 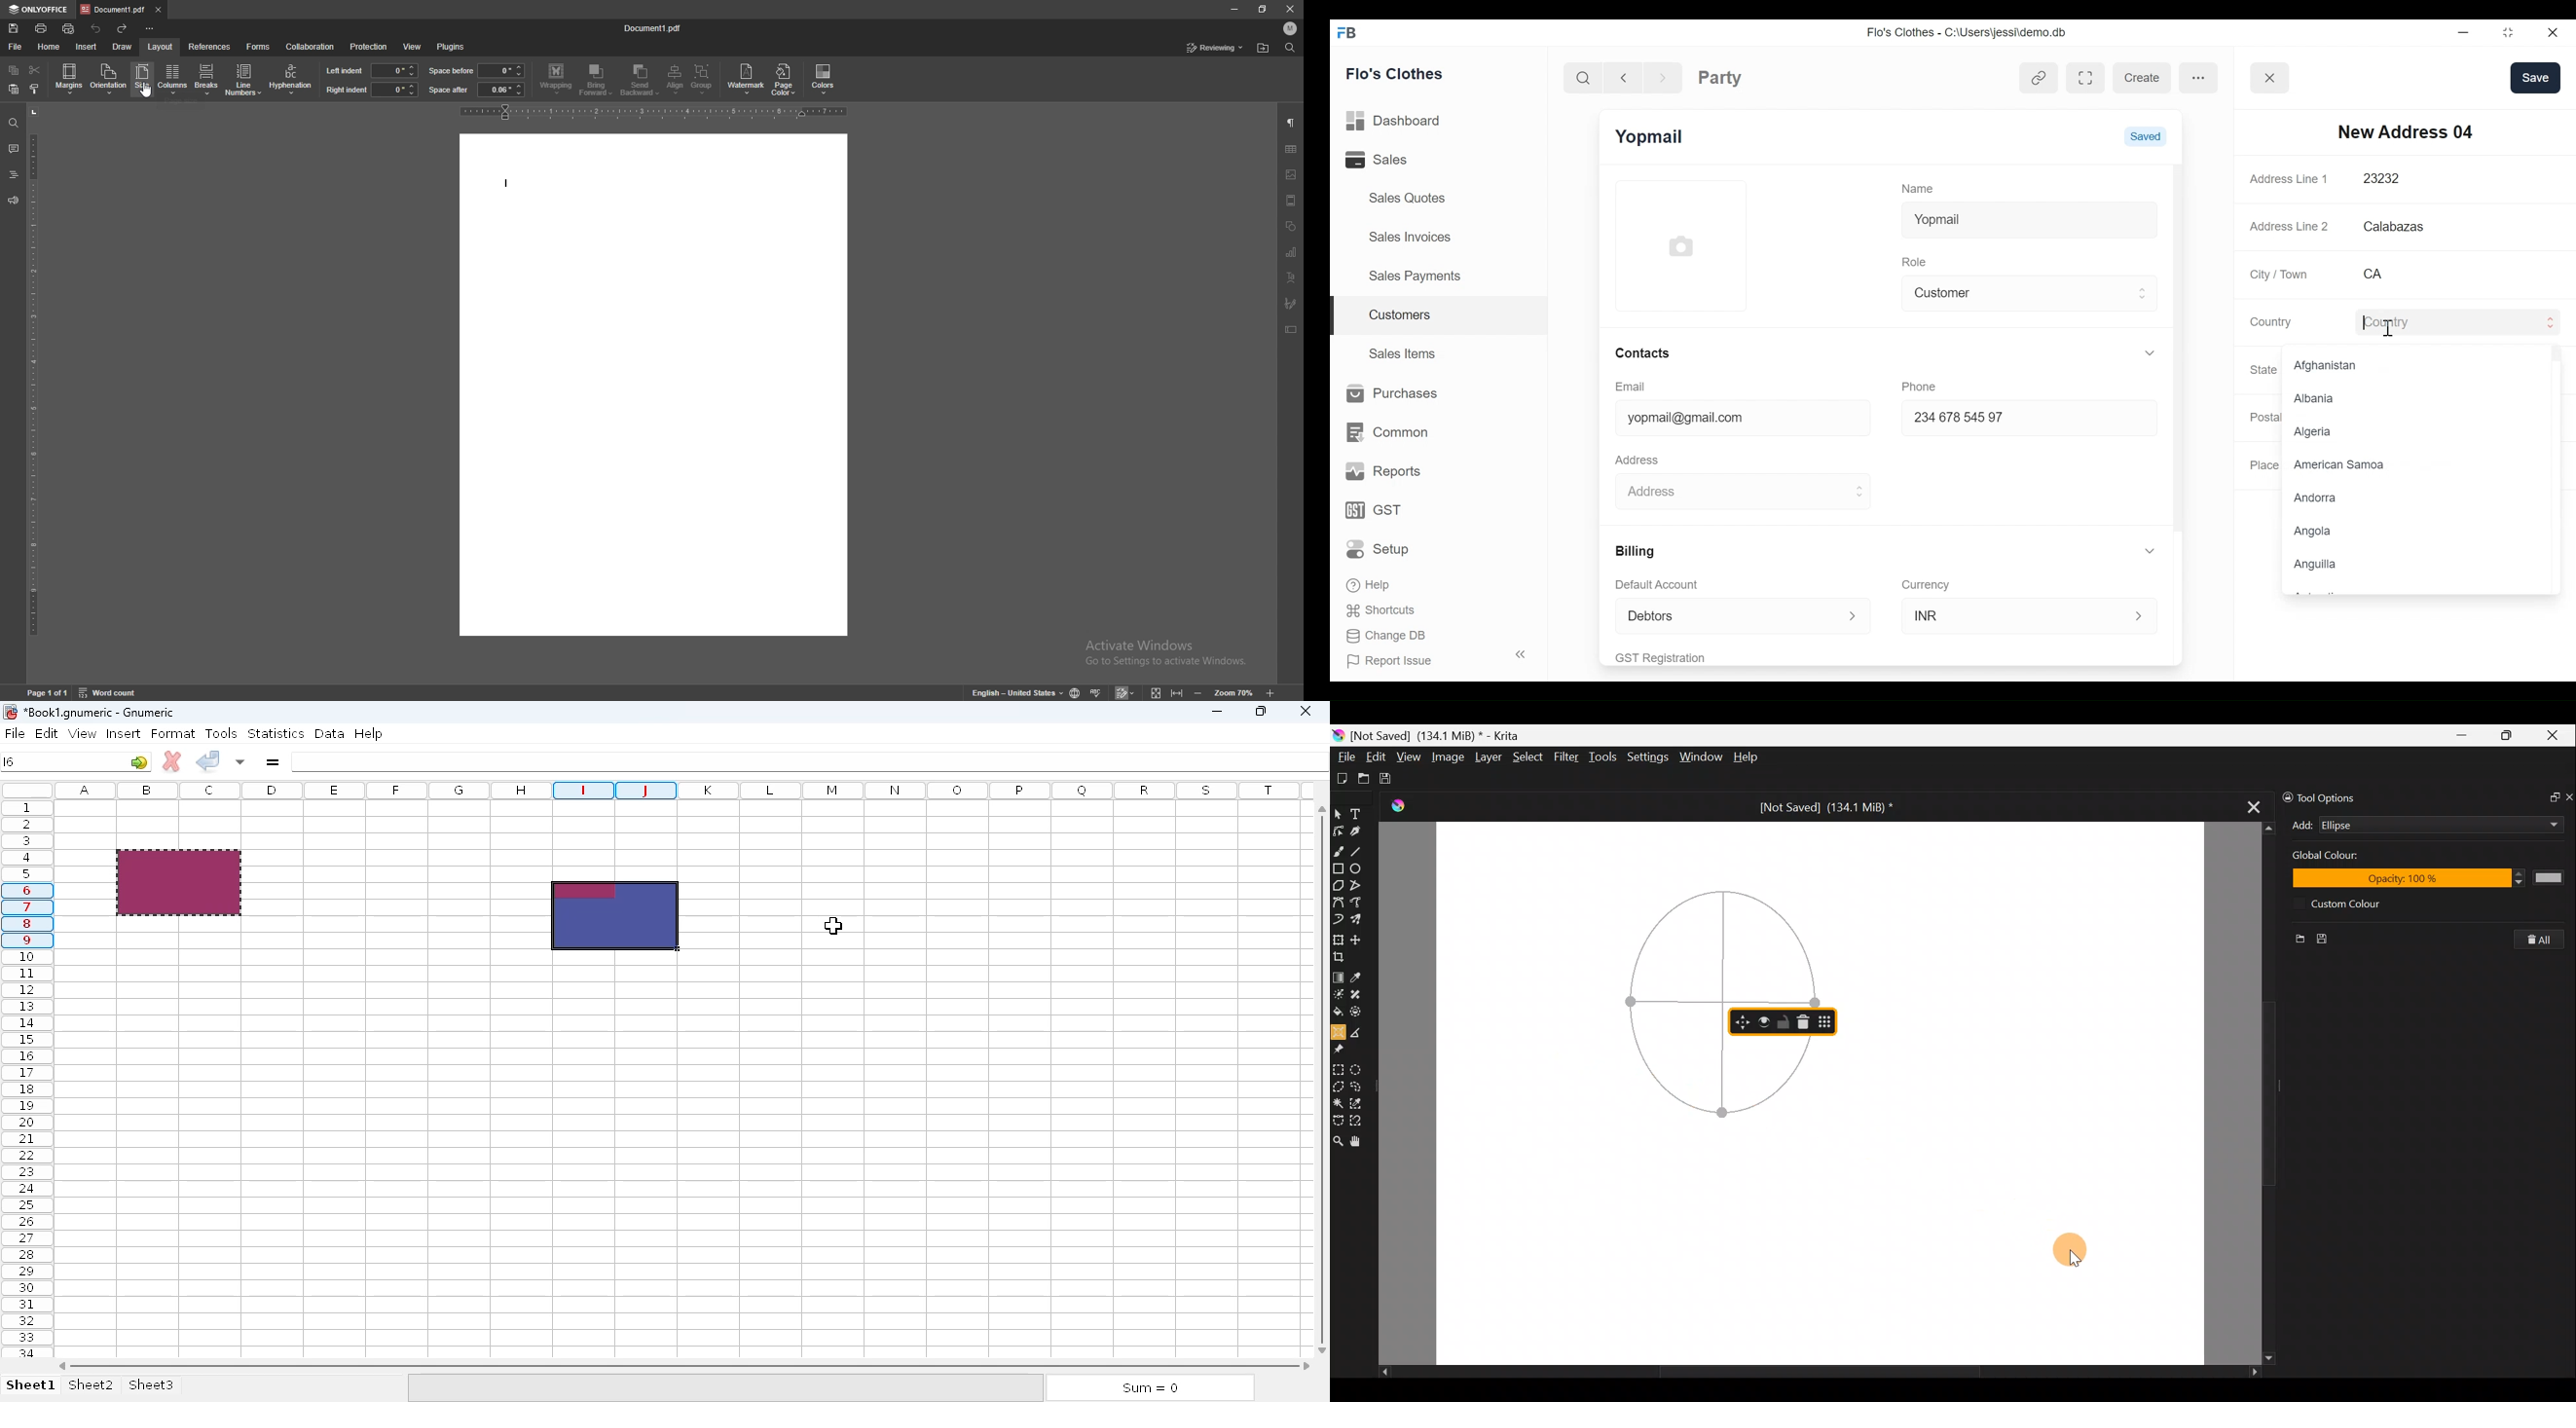 What do you see at coordinates (2252, 1092) in the screenshot?
I see `Scroll bar` at bounding box center [2252, 1092].